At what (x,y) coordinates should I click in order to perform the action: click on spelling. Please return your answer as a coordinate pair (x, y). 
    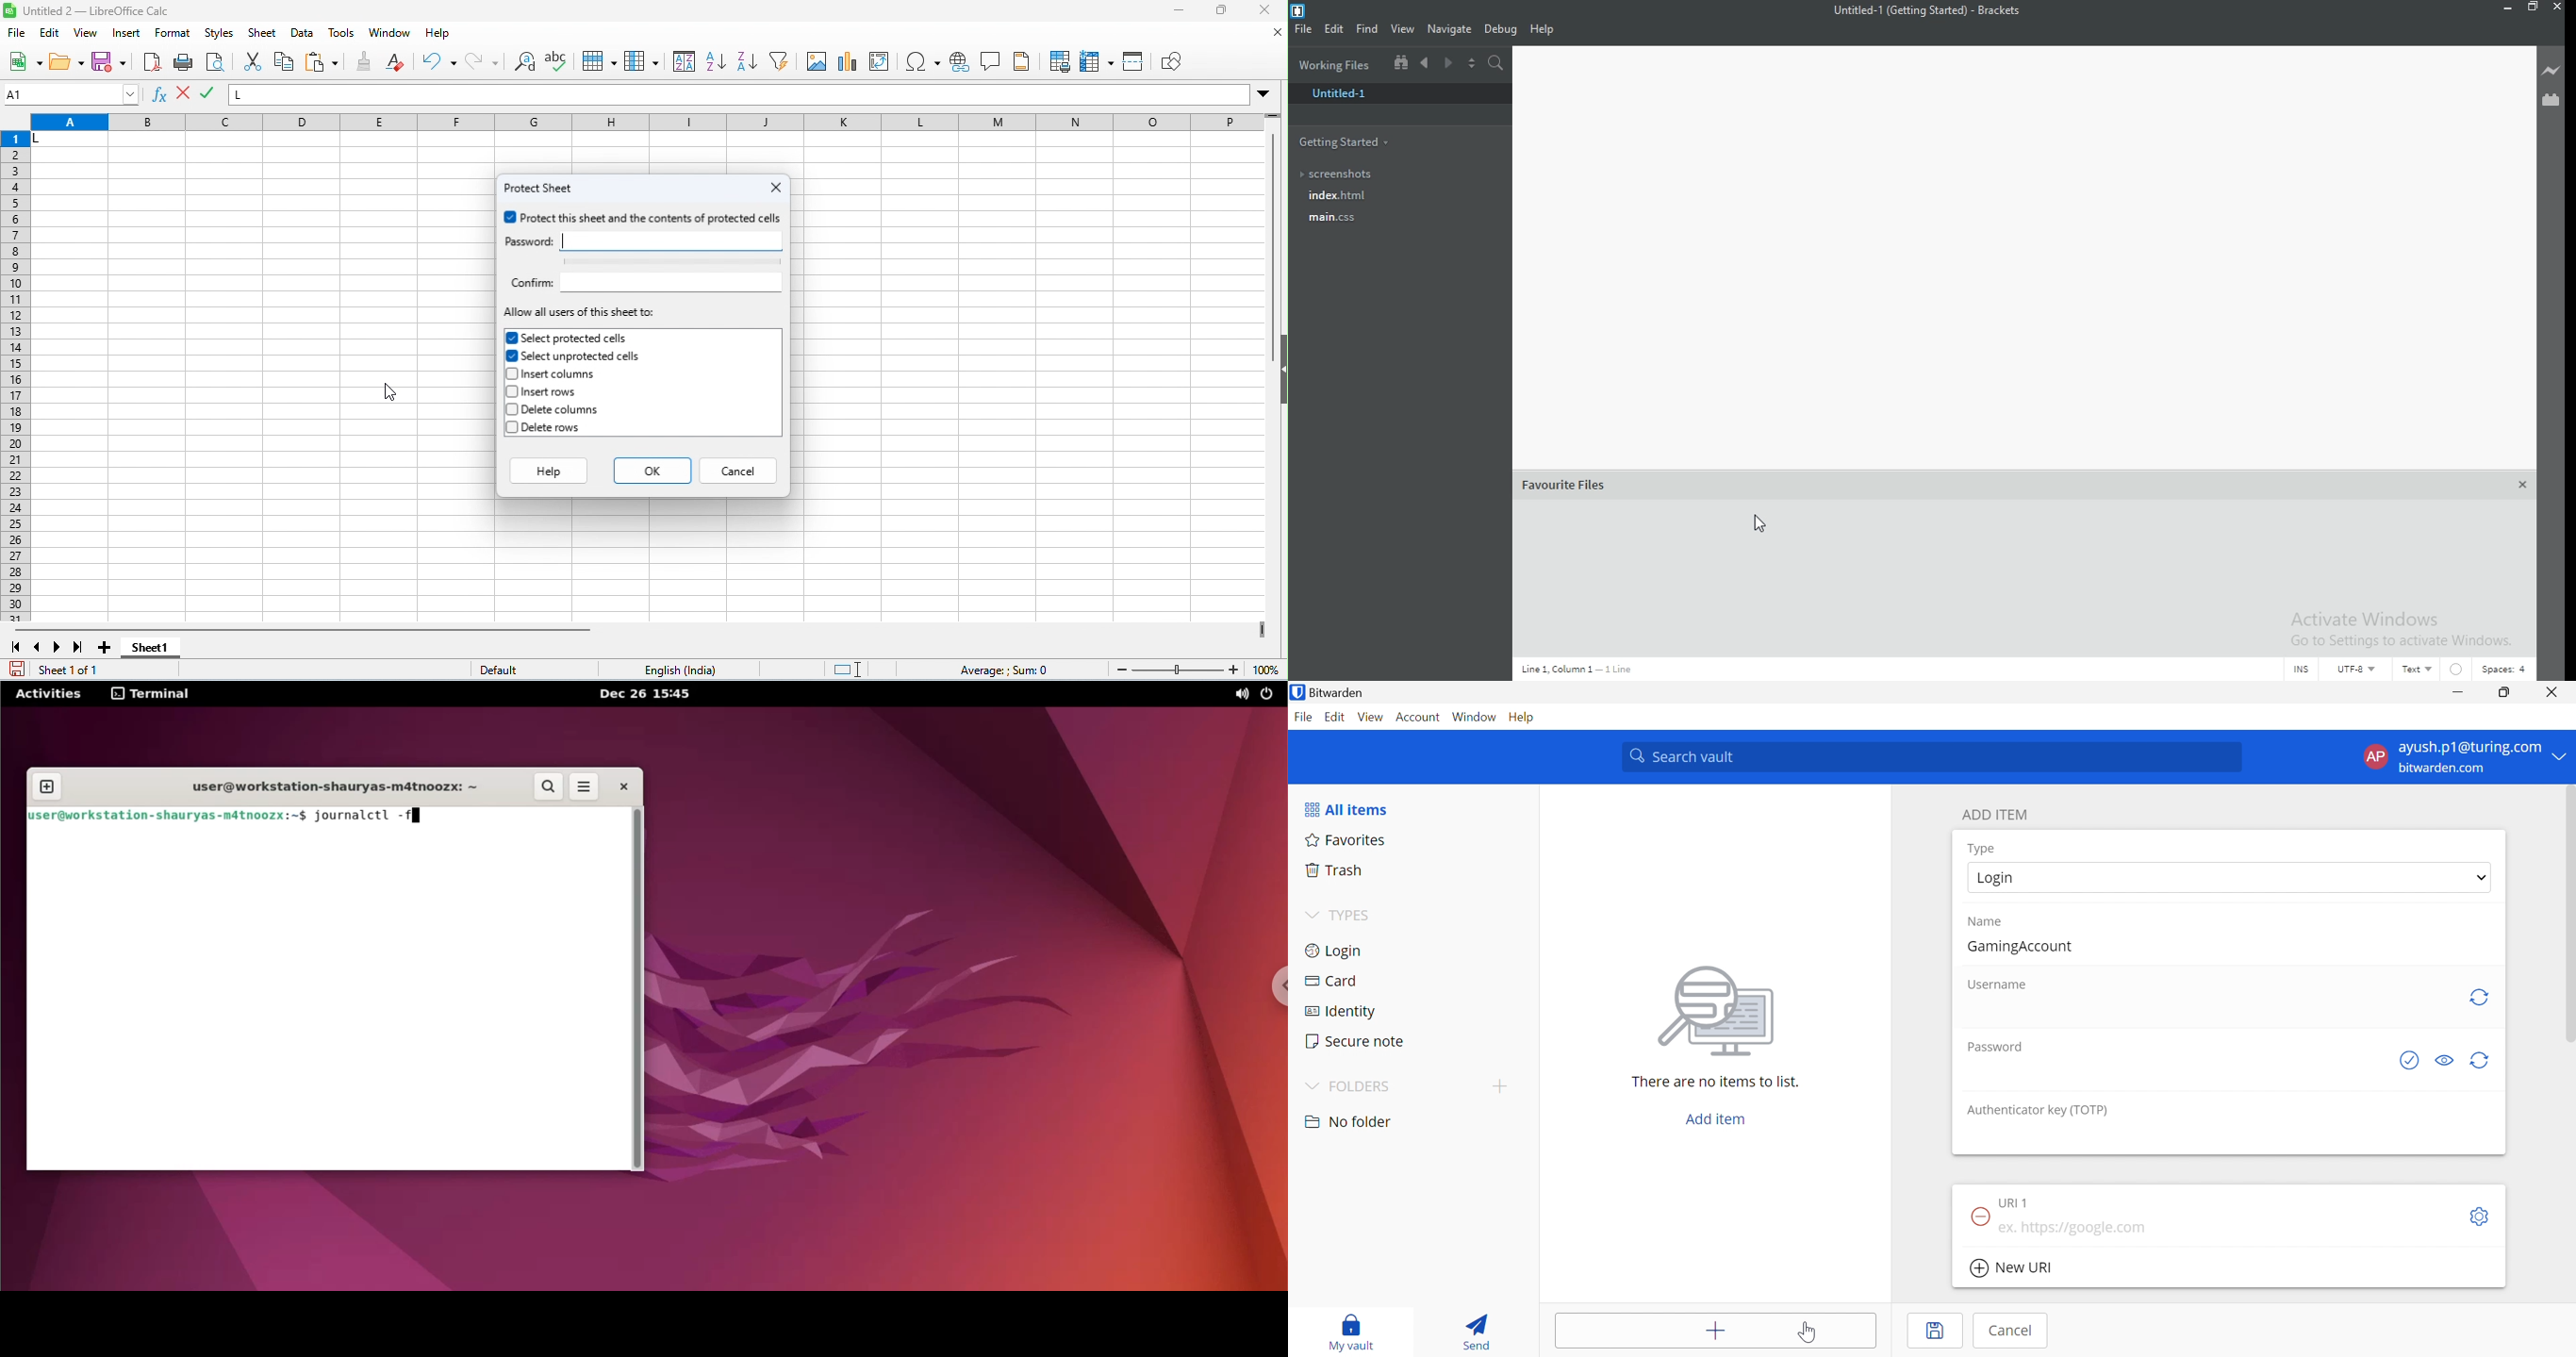
    Looking at the image, I should click on (559, 63).